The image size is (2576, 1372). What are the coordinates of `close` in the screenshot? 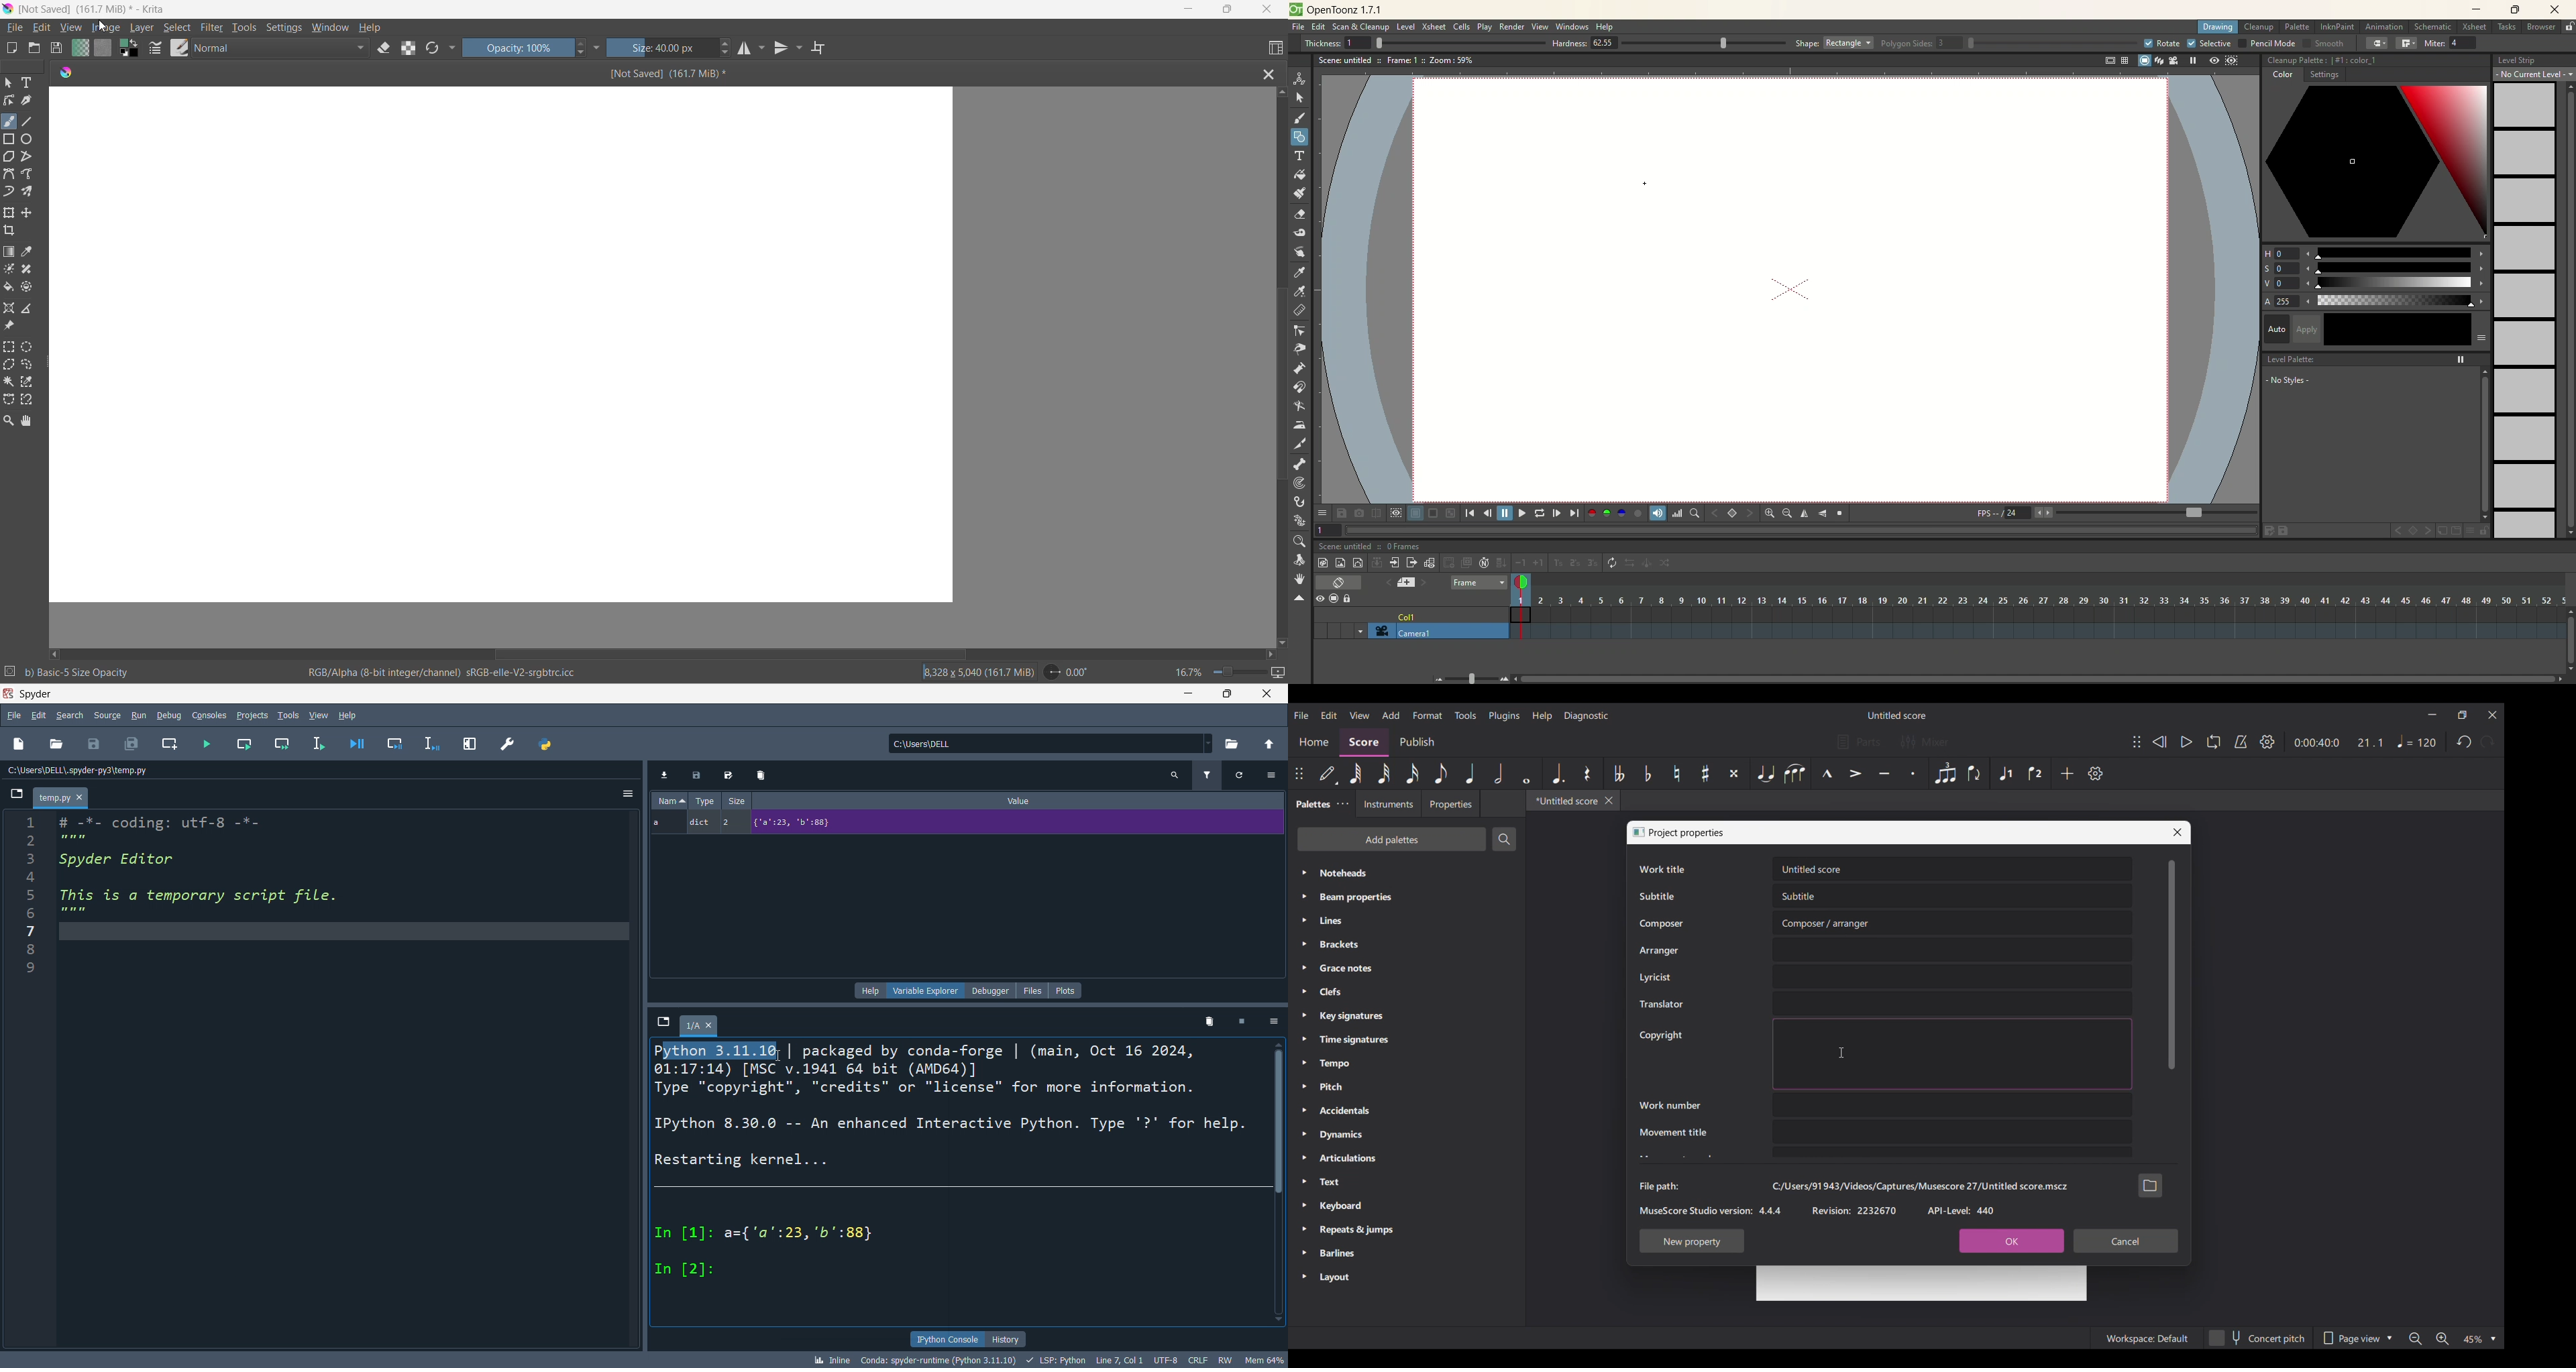 It's located at (1265, 695).